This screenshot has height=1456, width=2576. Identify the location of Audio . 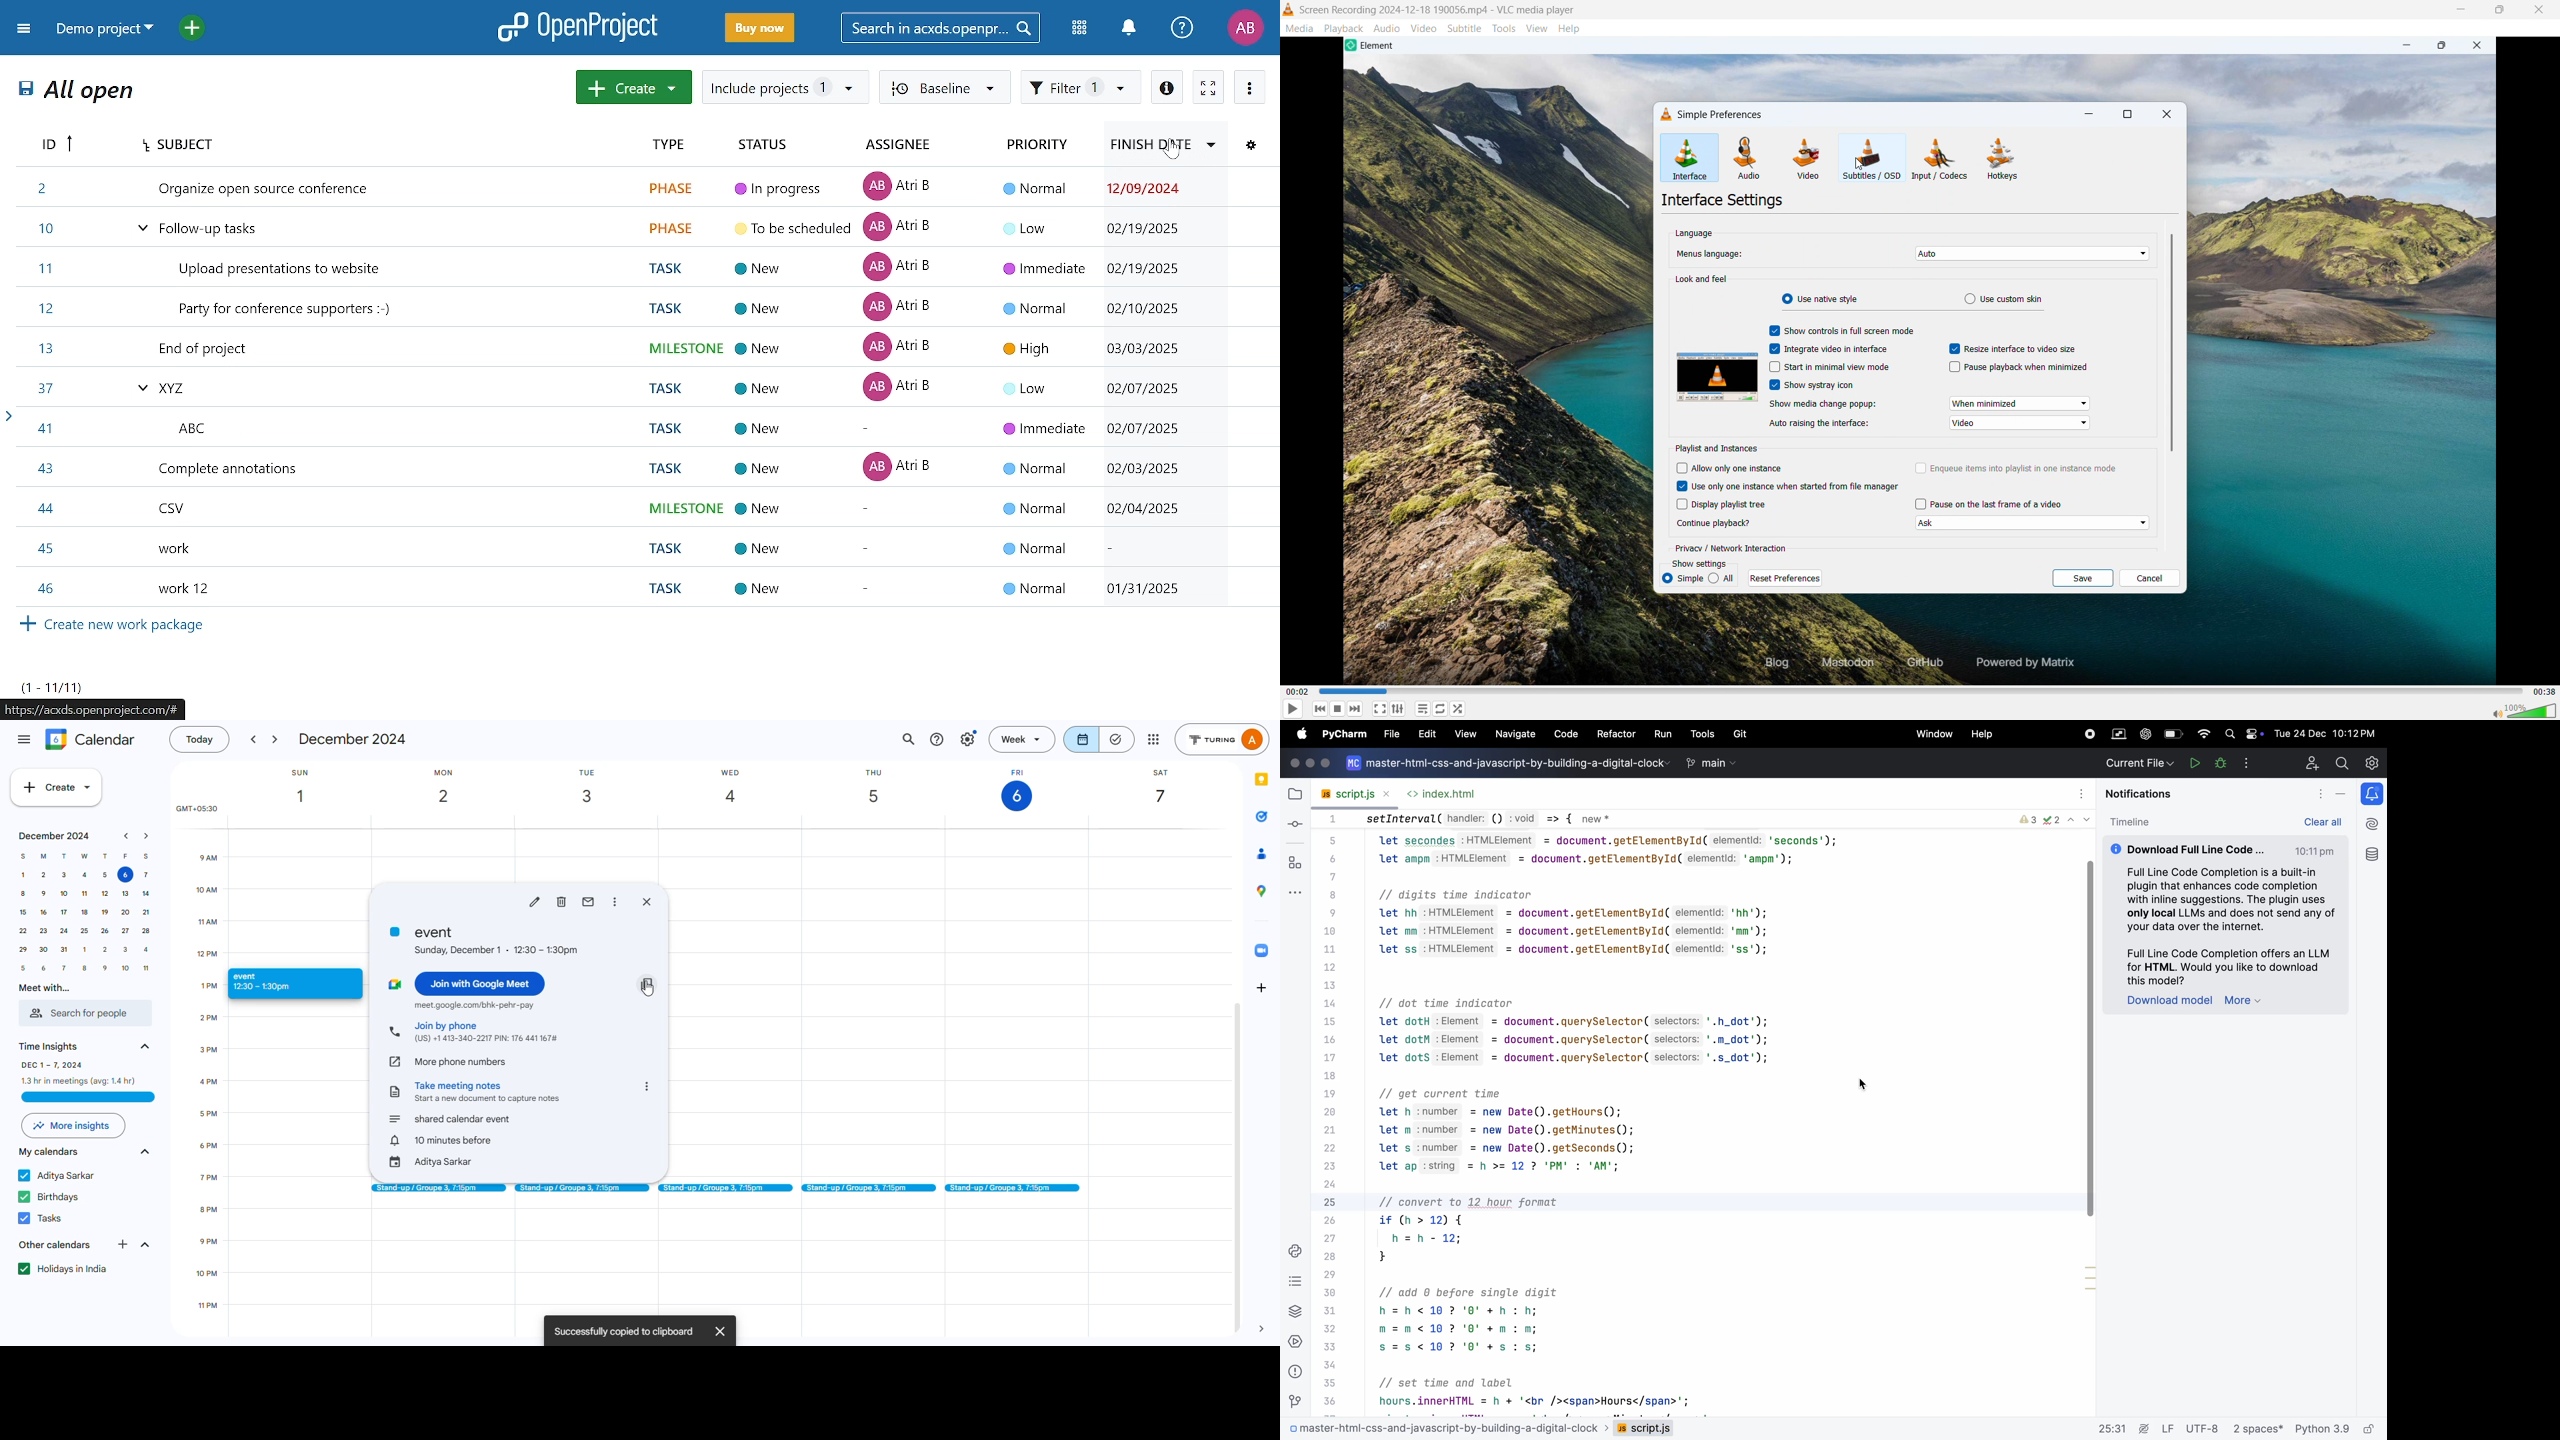
(1749, 158).